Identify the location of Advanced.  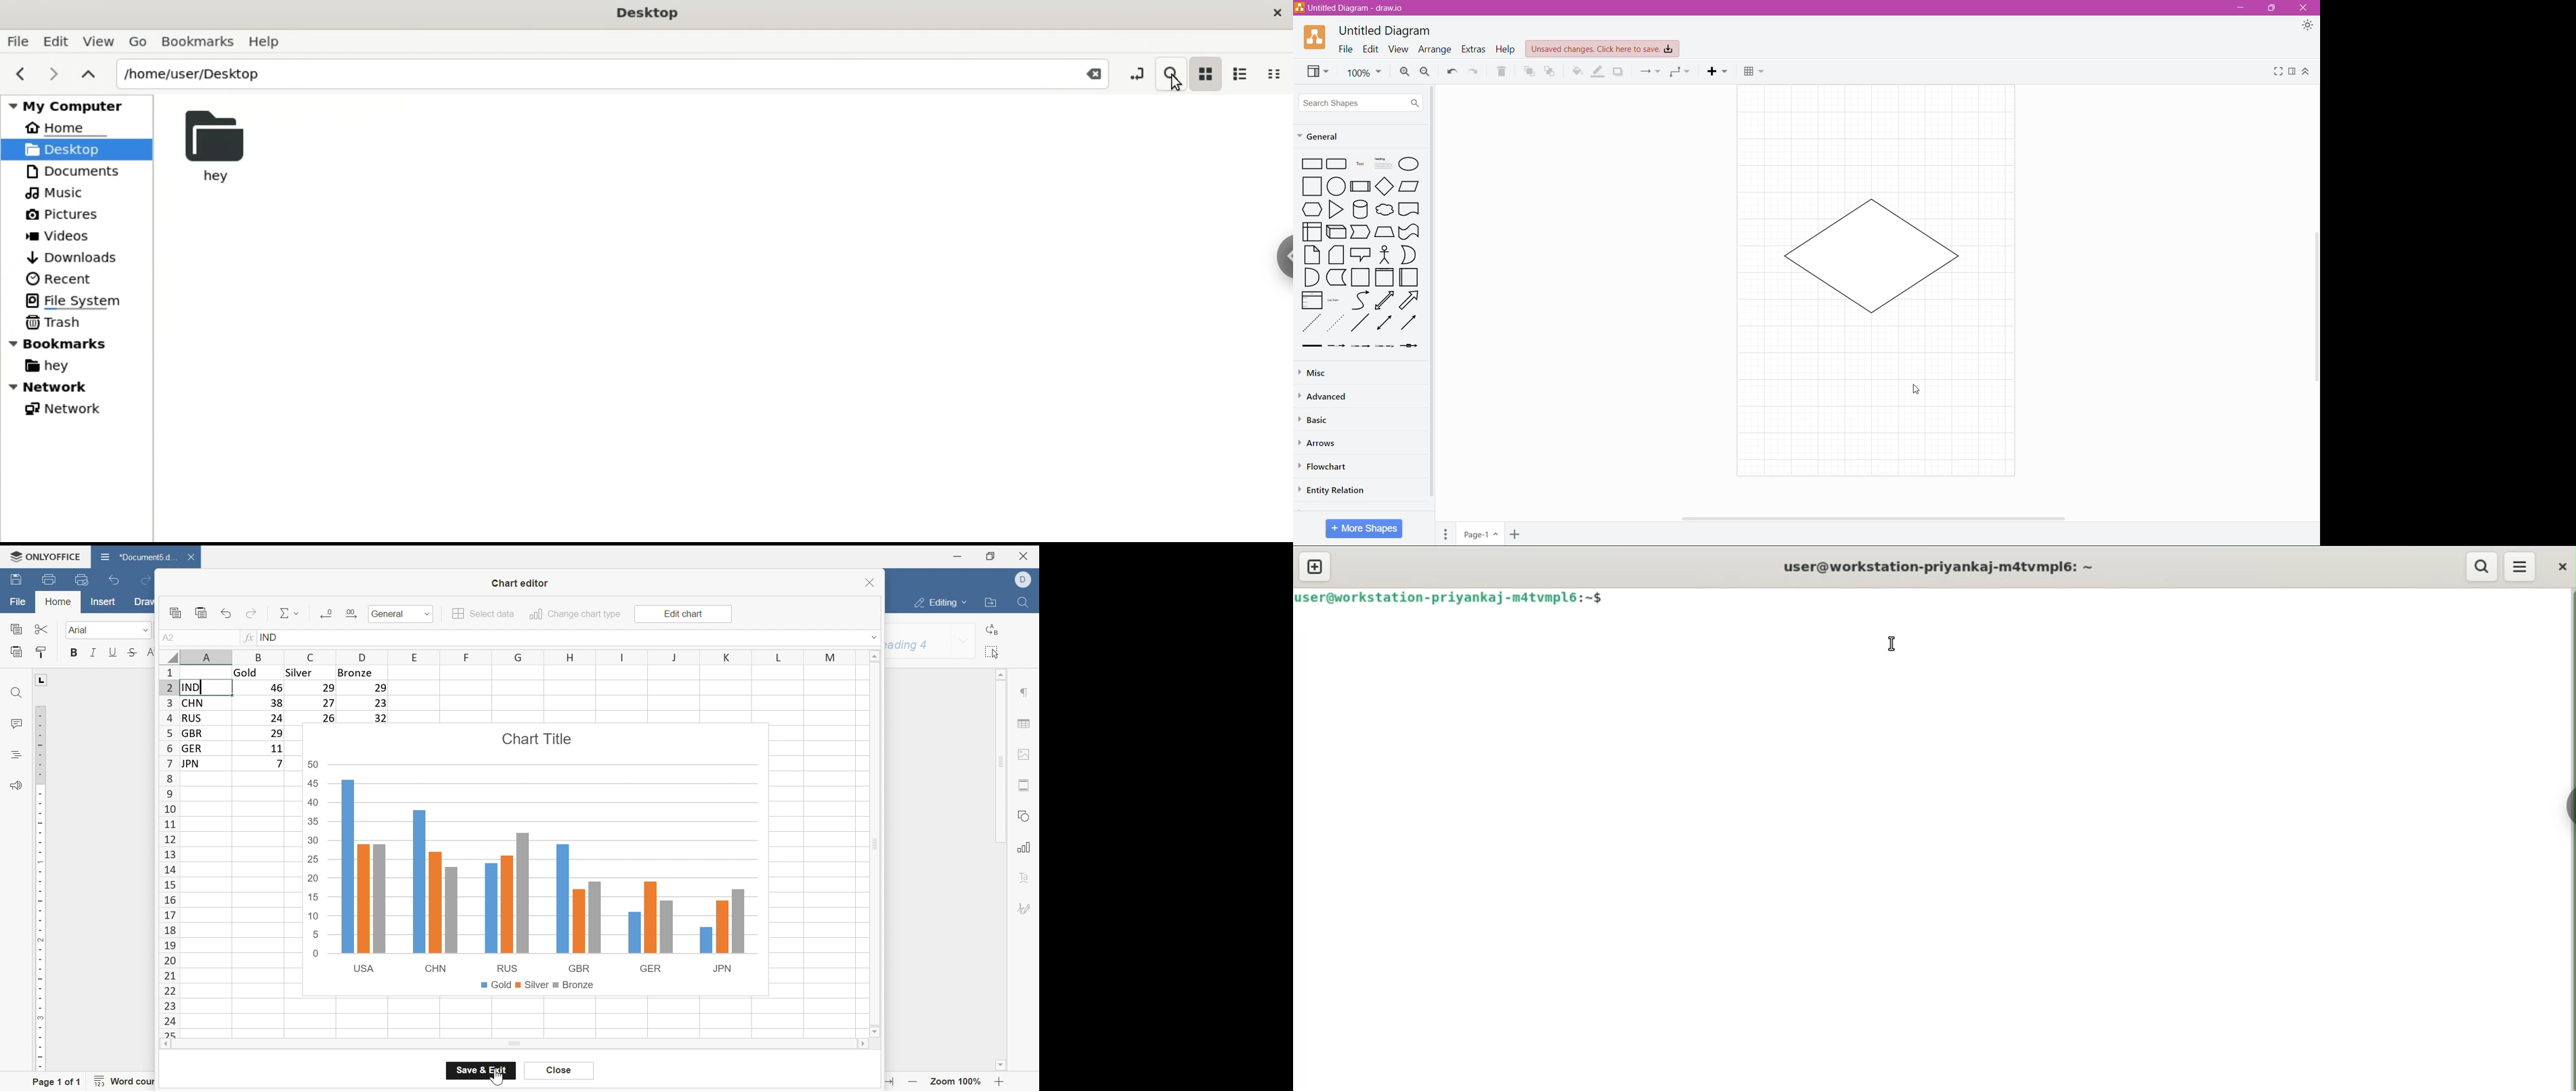
(1329, 397).